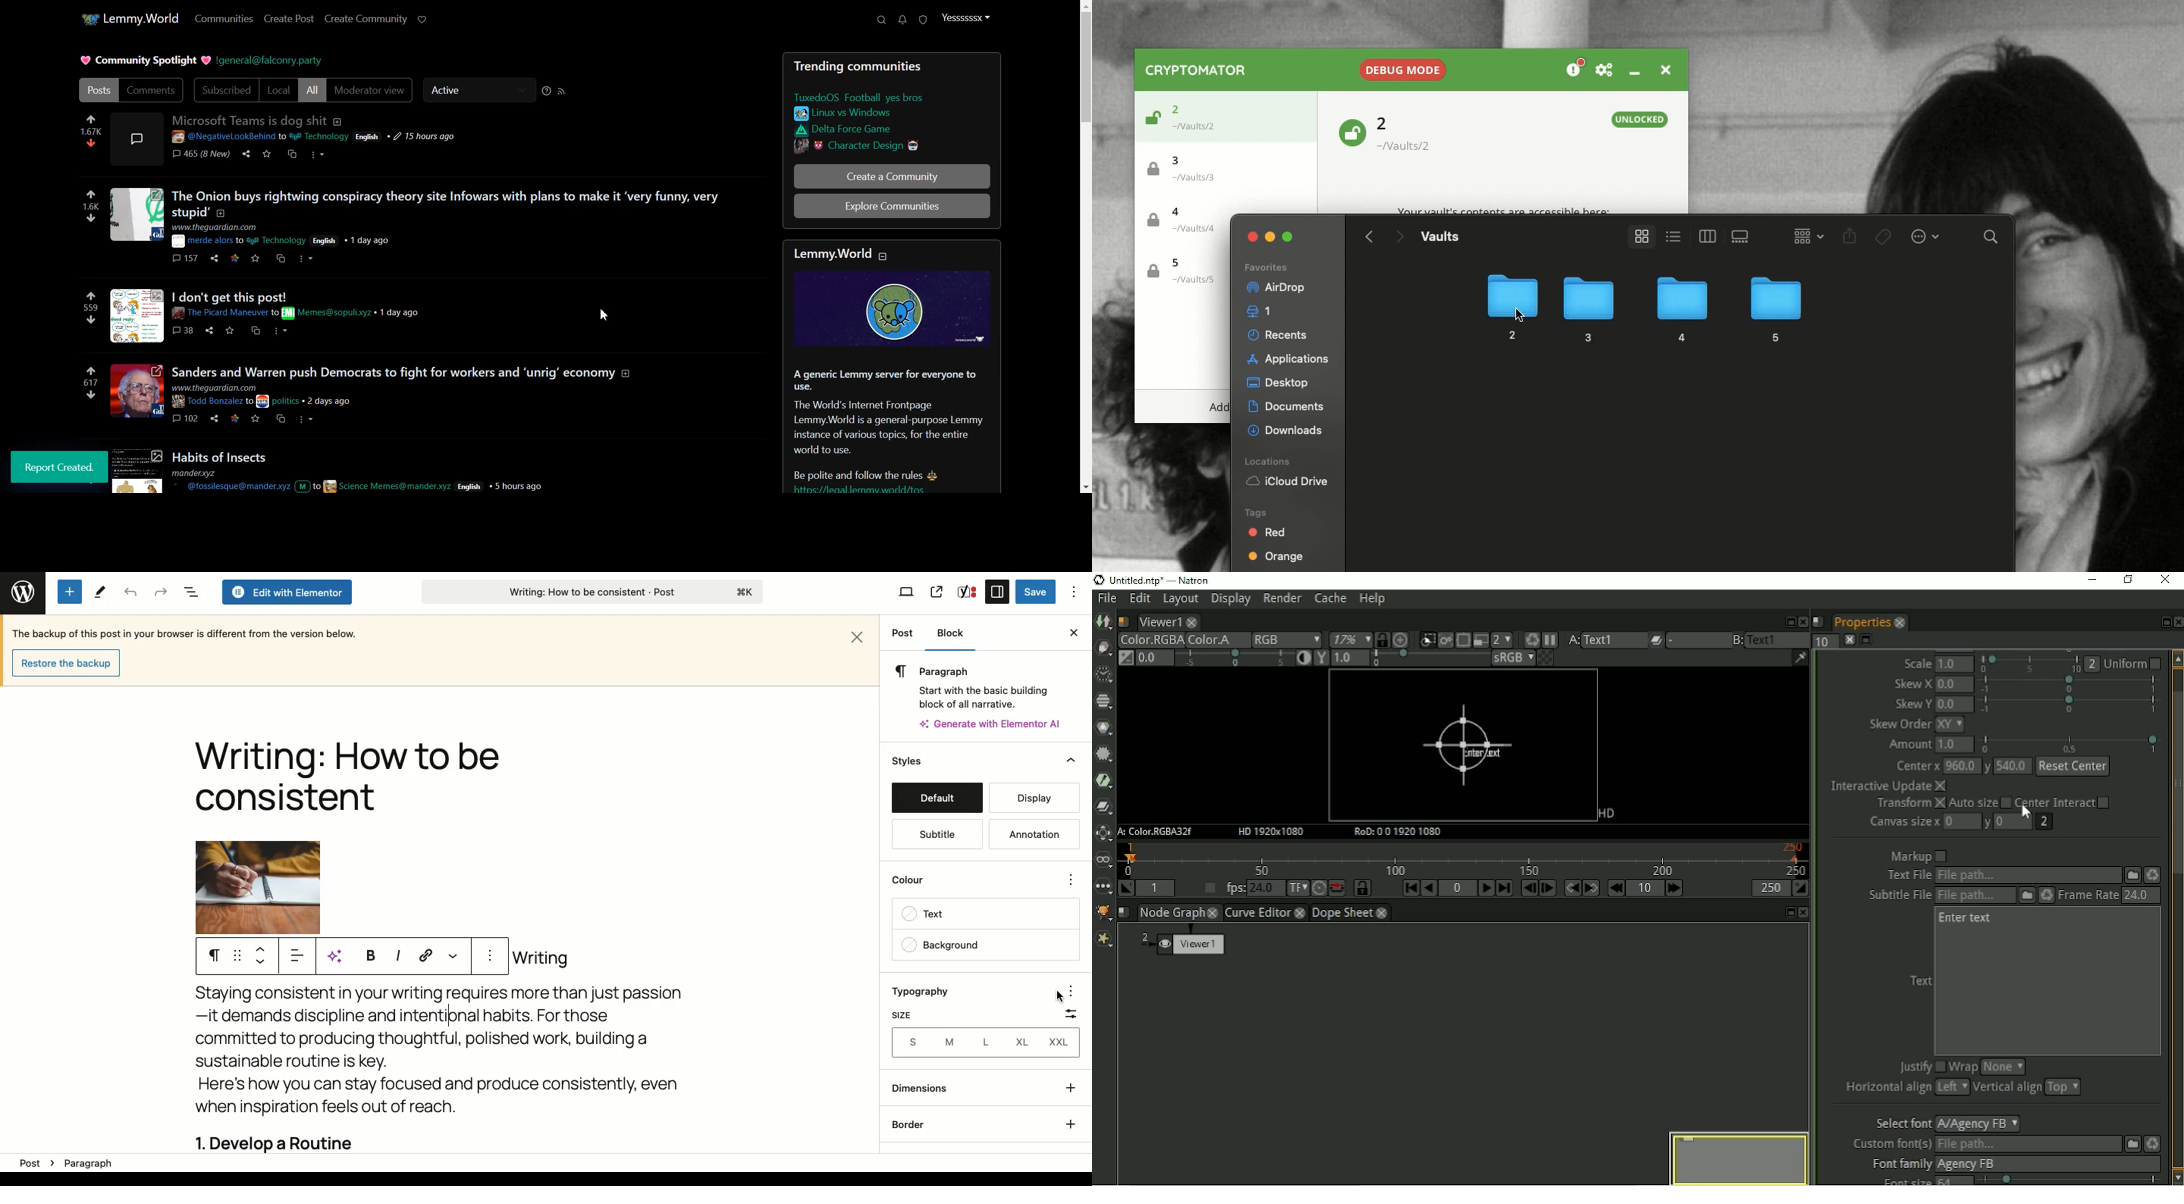 The image size is (2184, 1204). I want to click on more, so click(308, 259).